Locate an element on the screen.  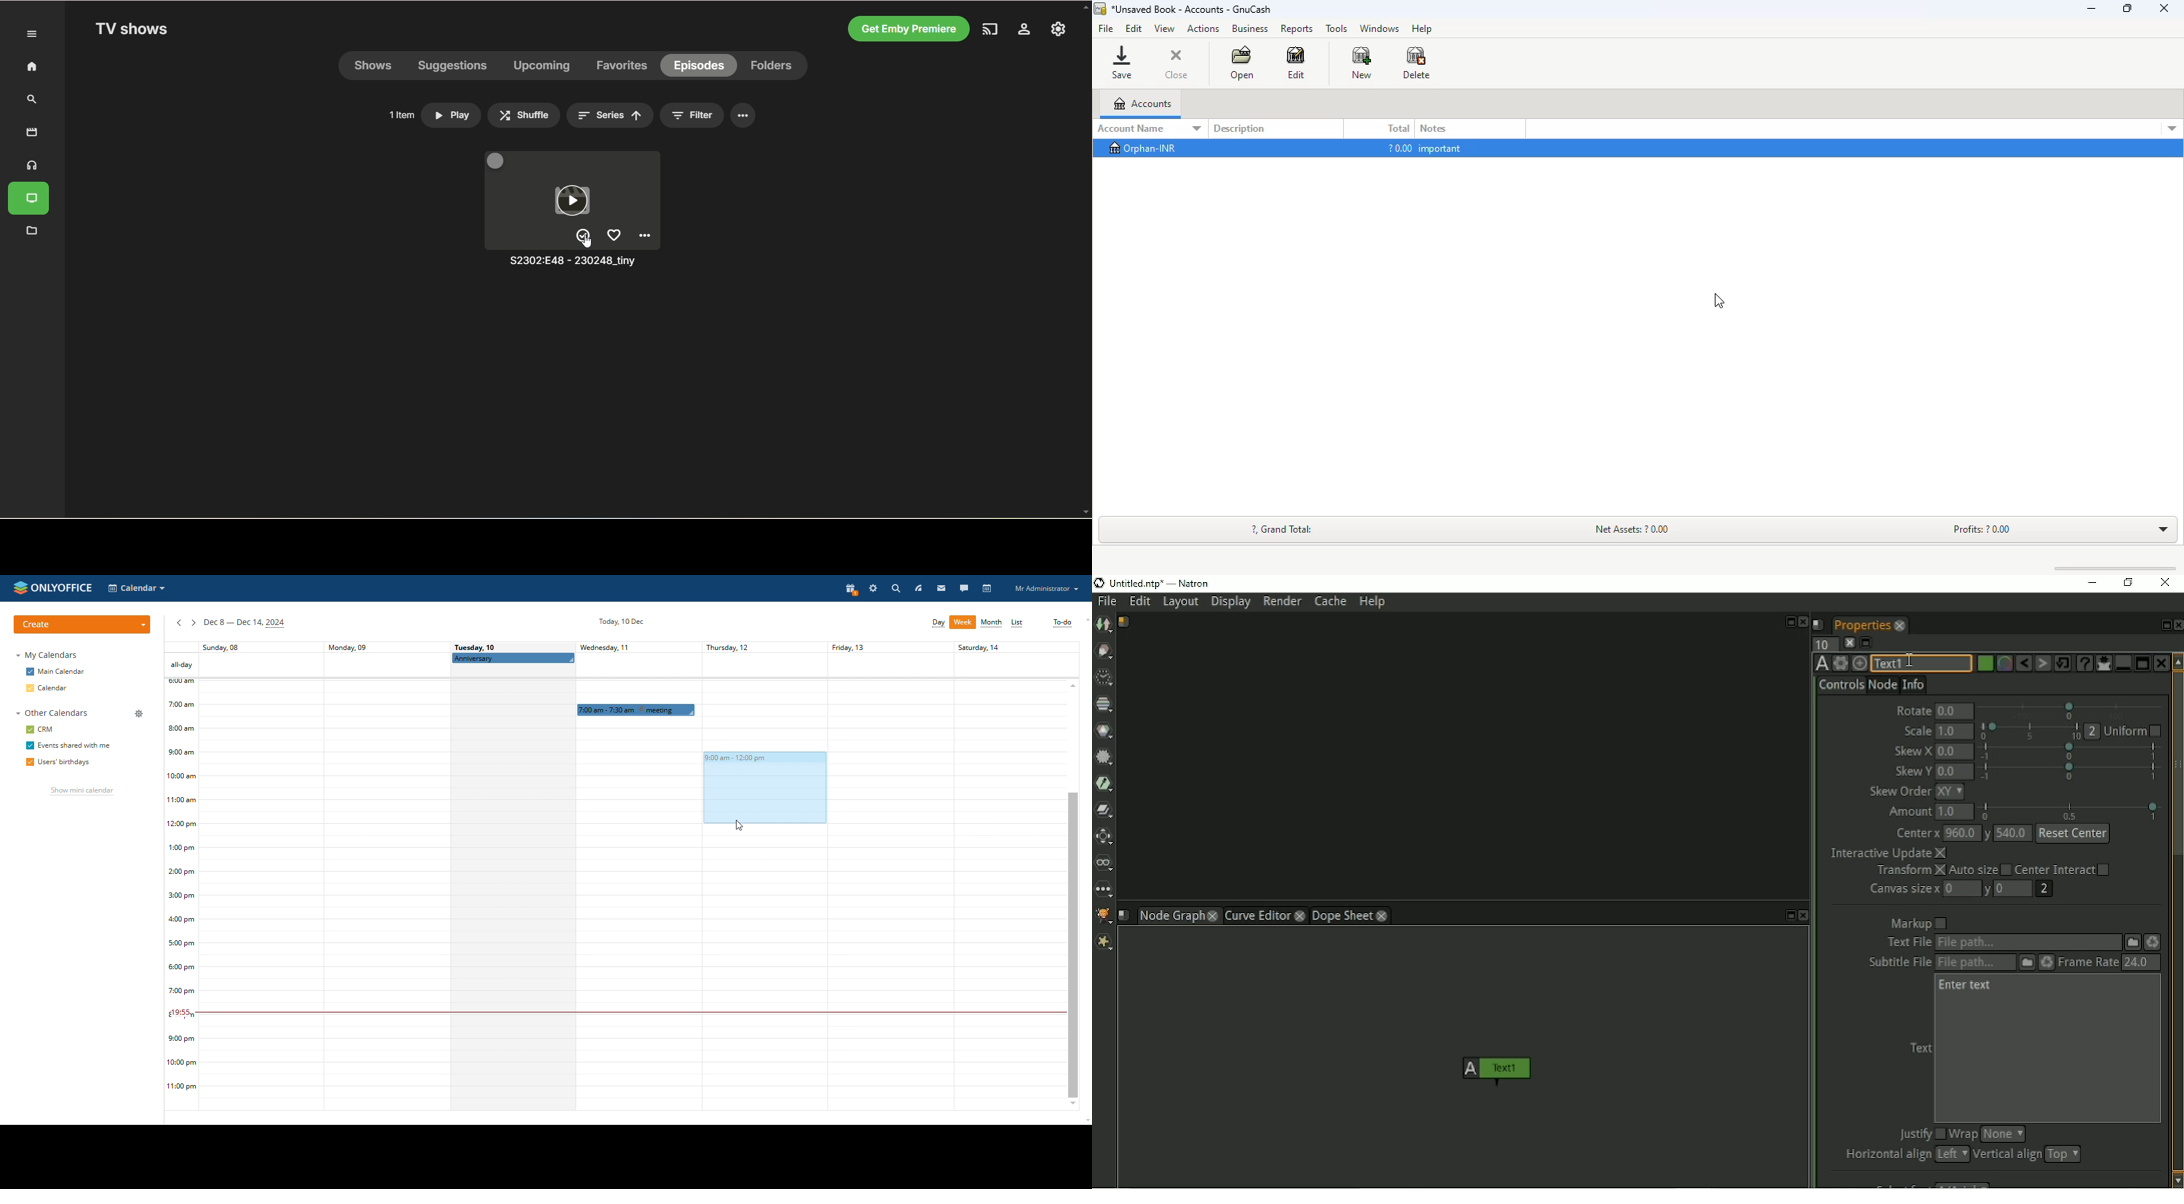
checkbox is located at coordinates (28, 762).